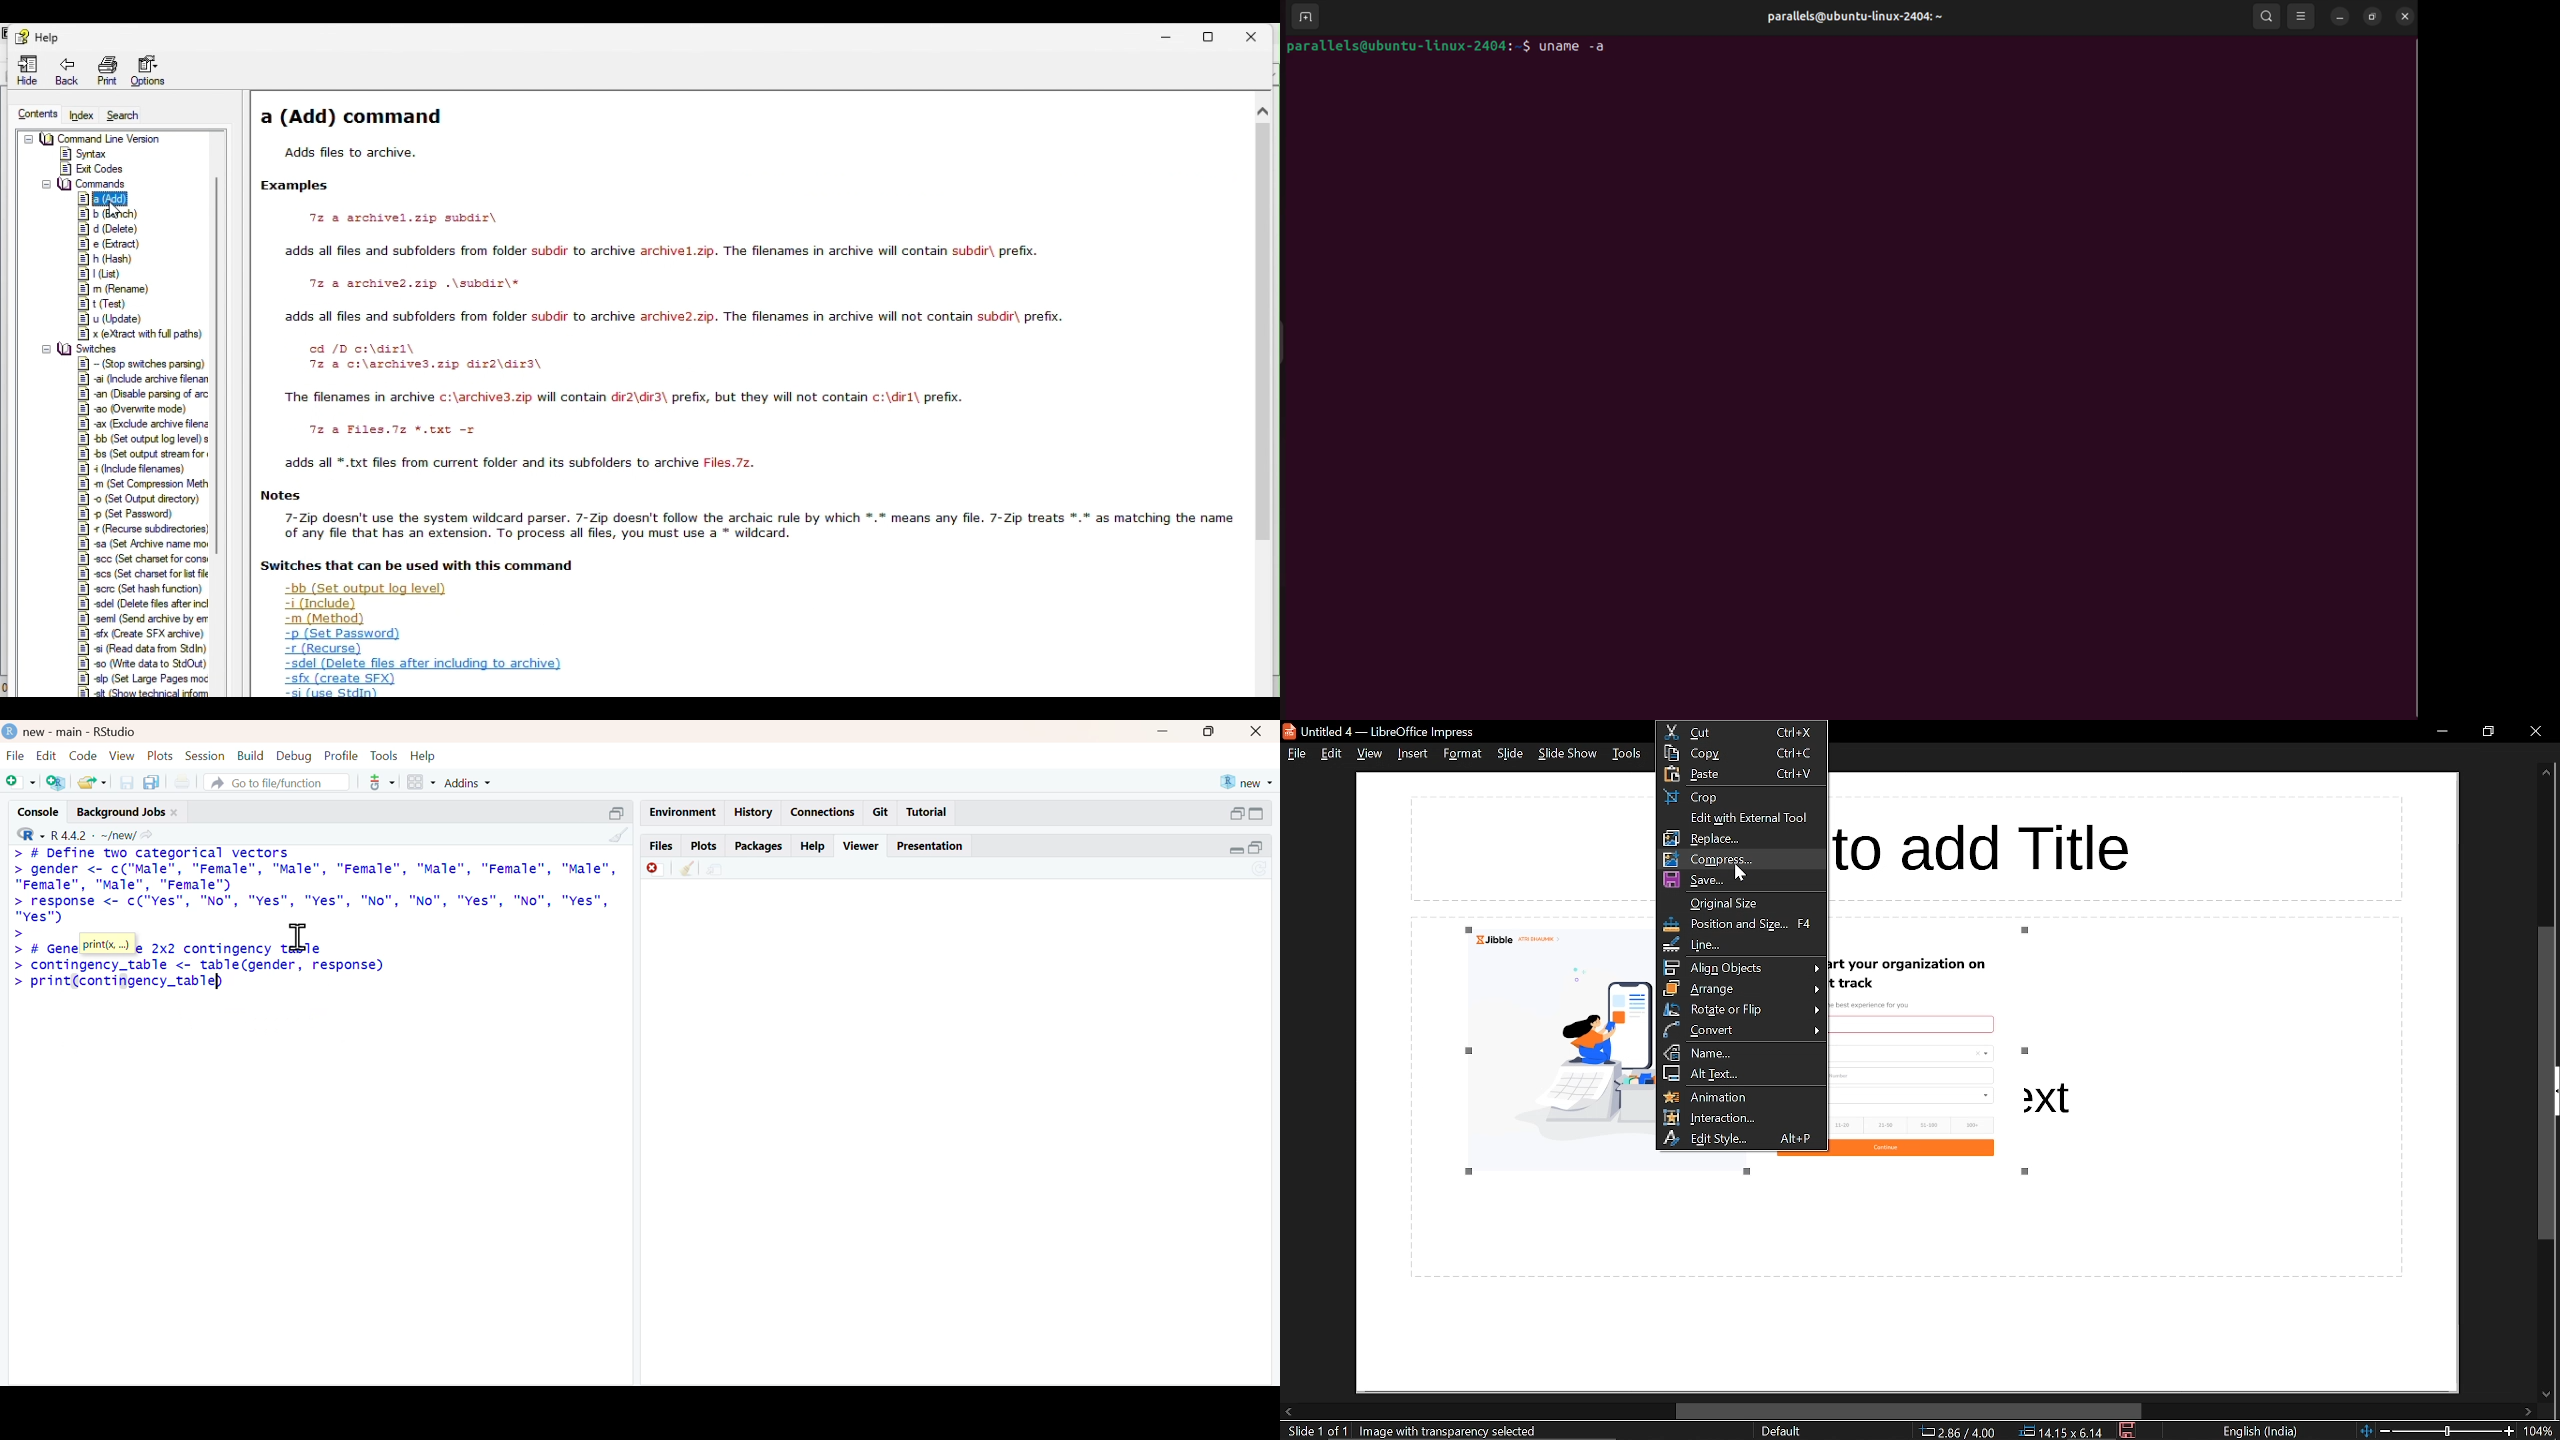 The image size is (2576, 1456). What do you see at coordinates (20, 781) in the screenshot?
I see `Add file as` at bounding box center [20, 781].